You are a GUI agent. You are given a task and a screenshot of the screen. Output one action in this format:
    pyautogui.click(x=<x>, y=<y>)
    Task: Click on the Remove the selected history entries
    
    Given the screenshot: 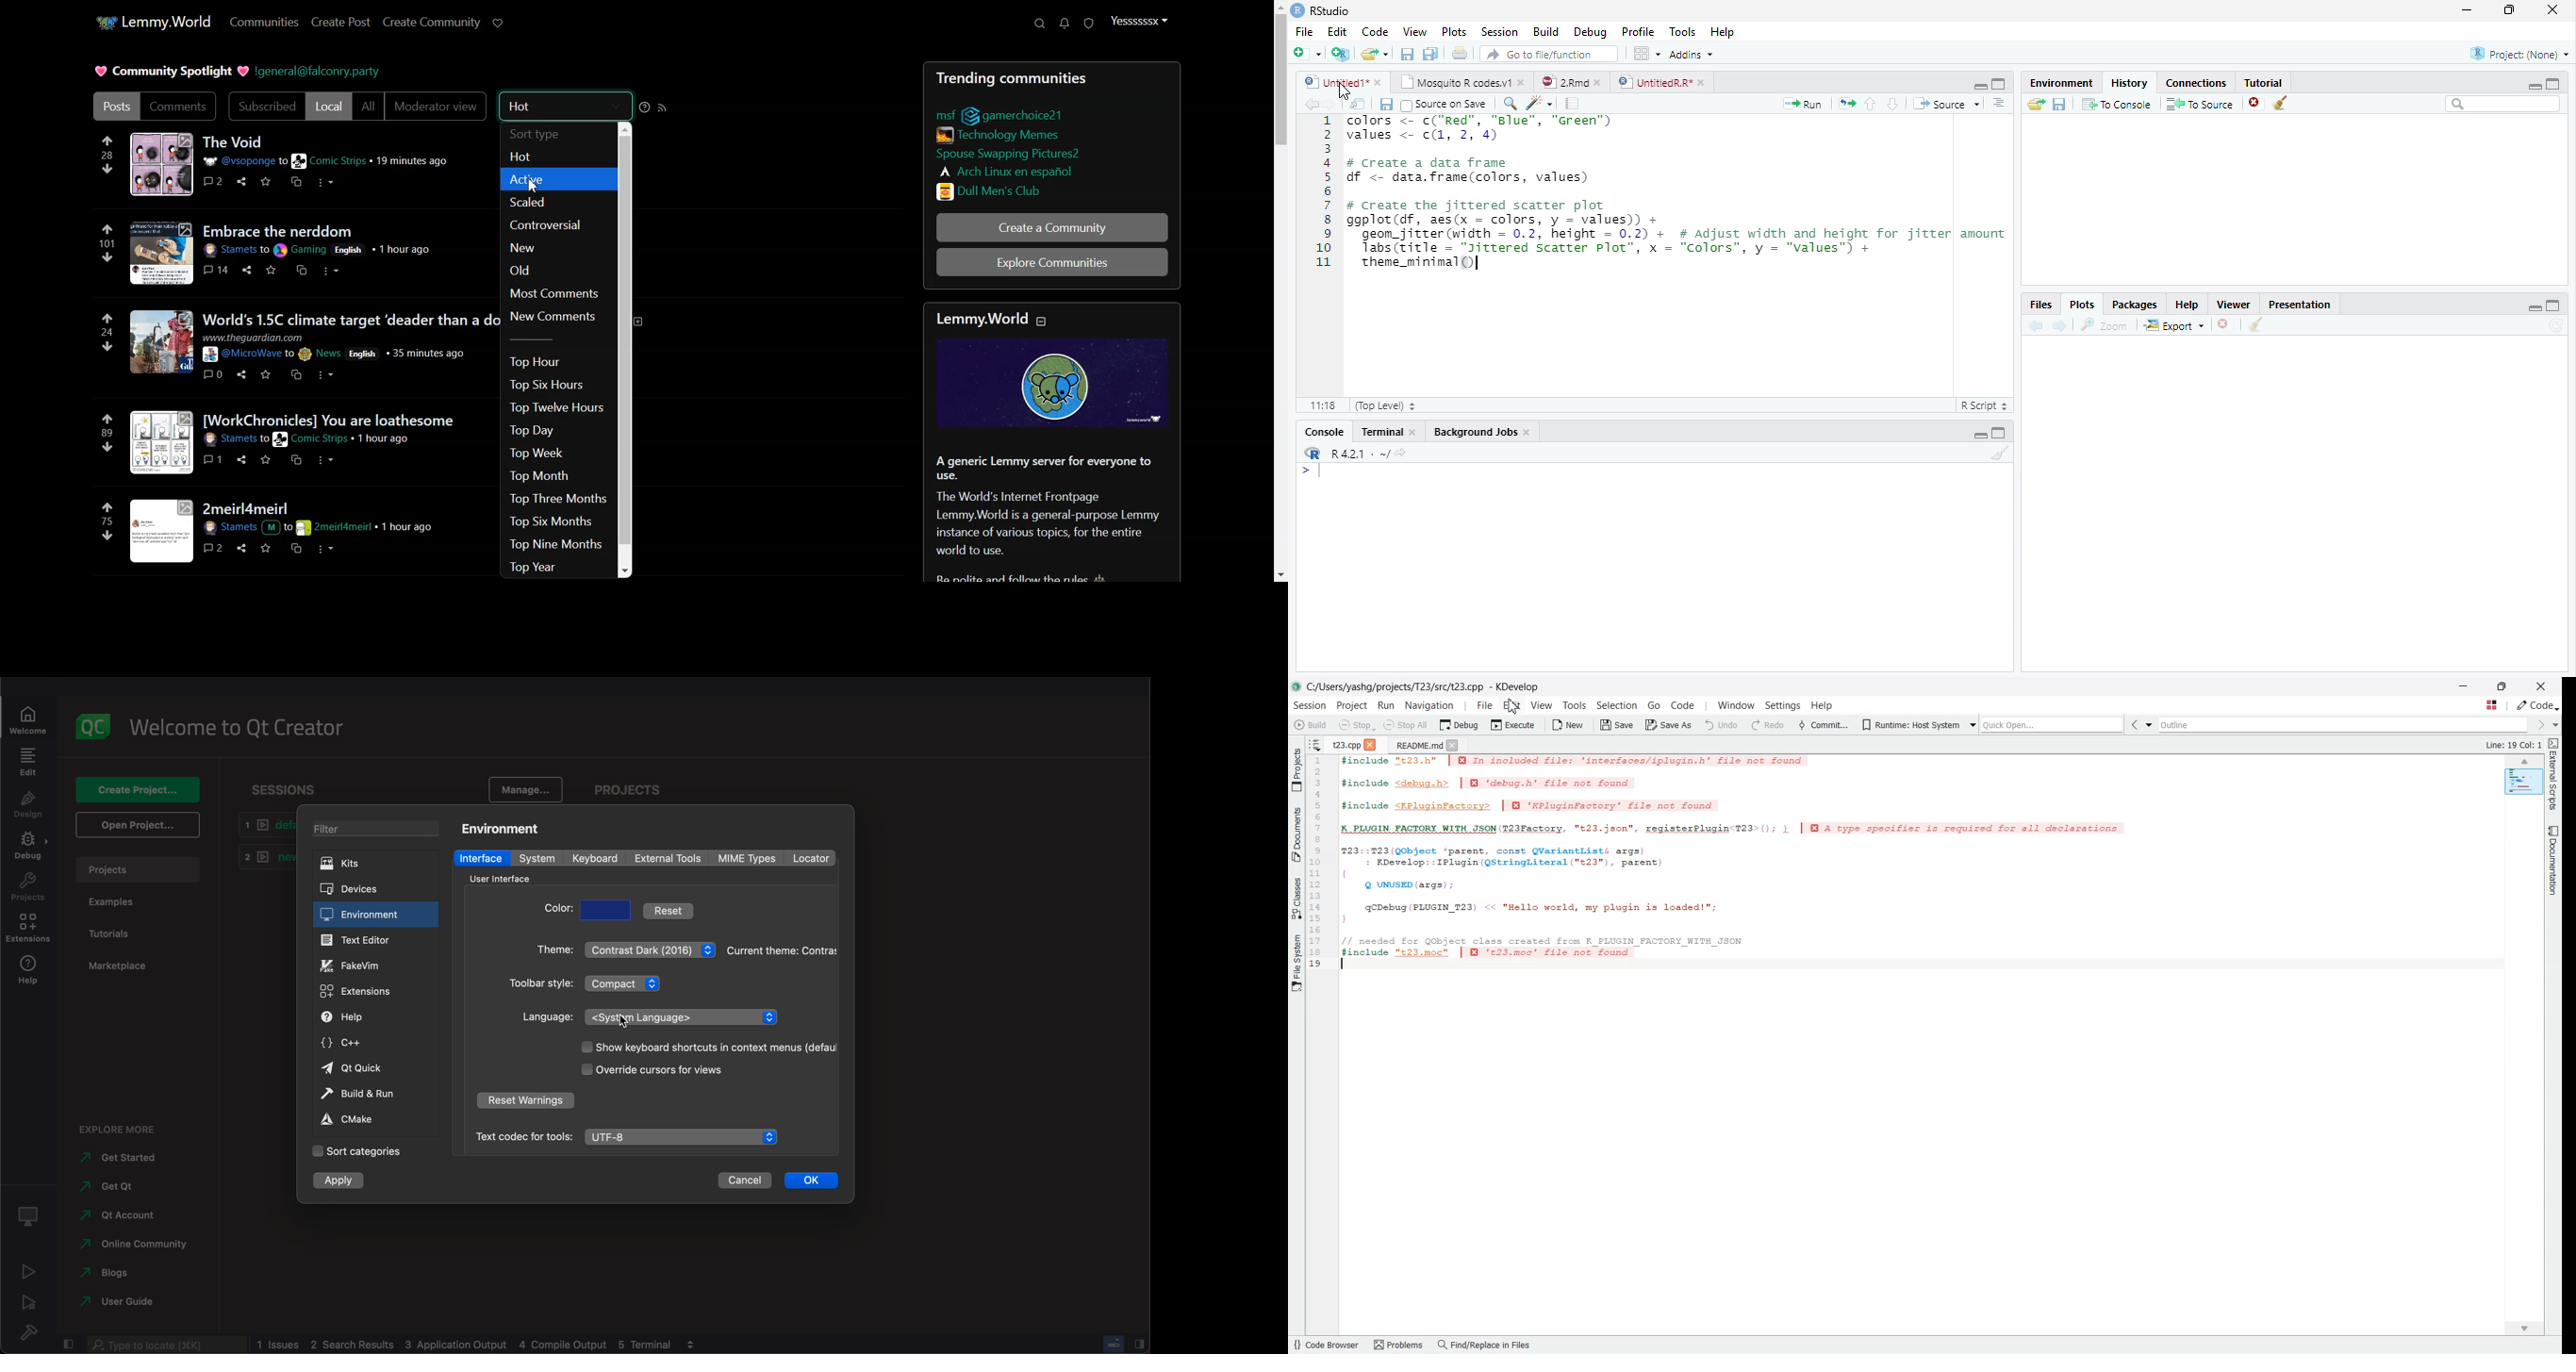 What is the action you would take?
    pyautogui.click(x=2256, y=104)
    